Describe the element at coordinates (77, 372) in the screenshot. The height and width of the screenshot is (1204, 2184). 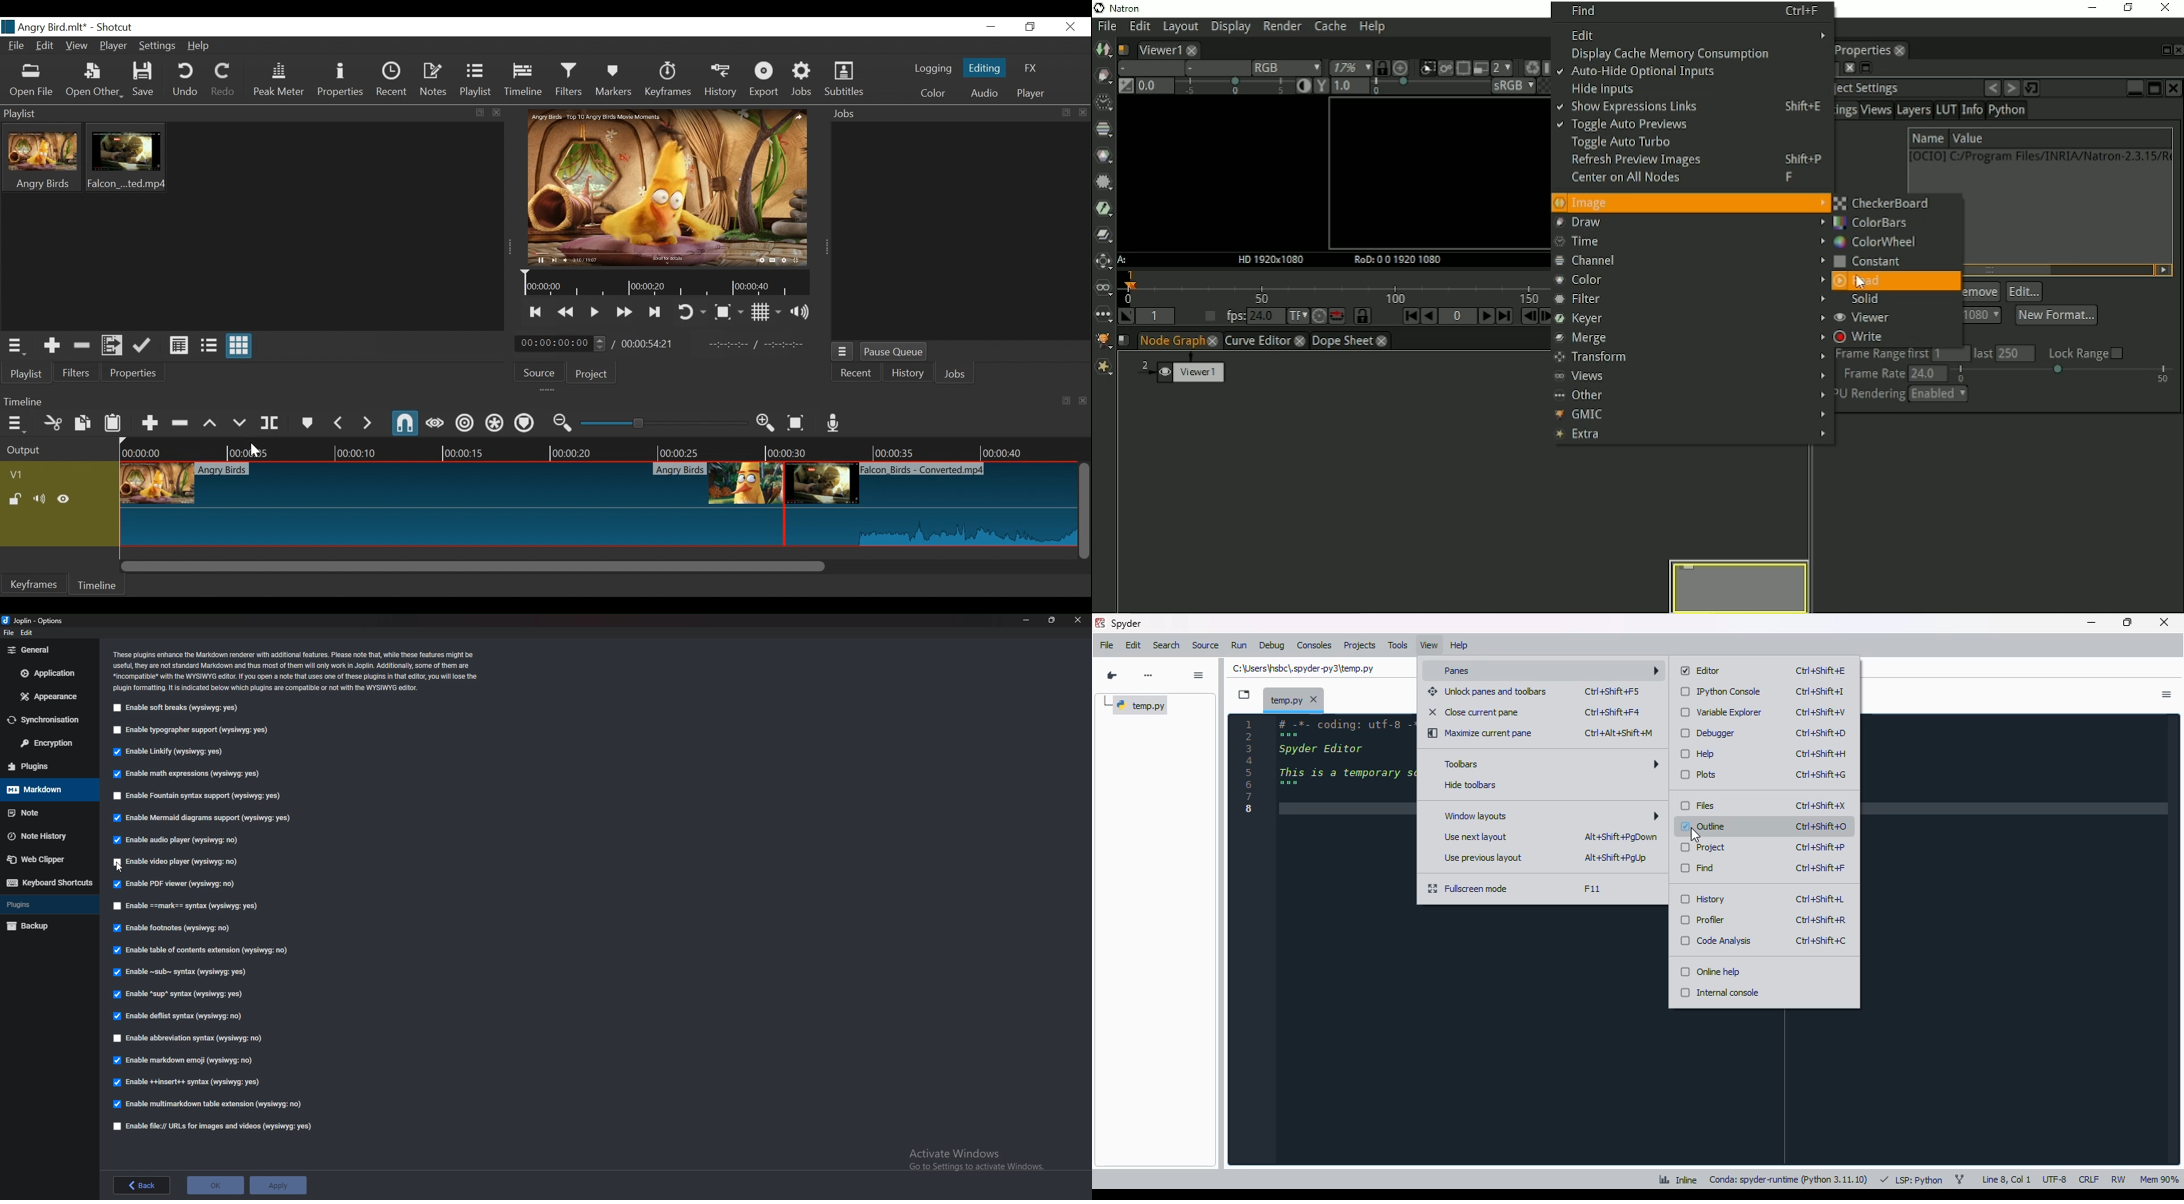
I see `Filter` at that location.